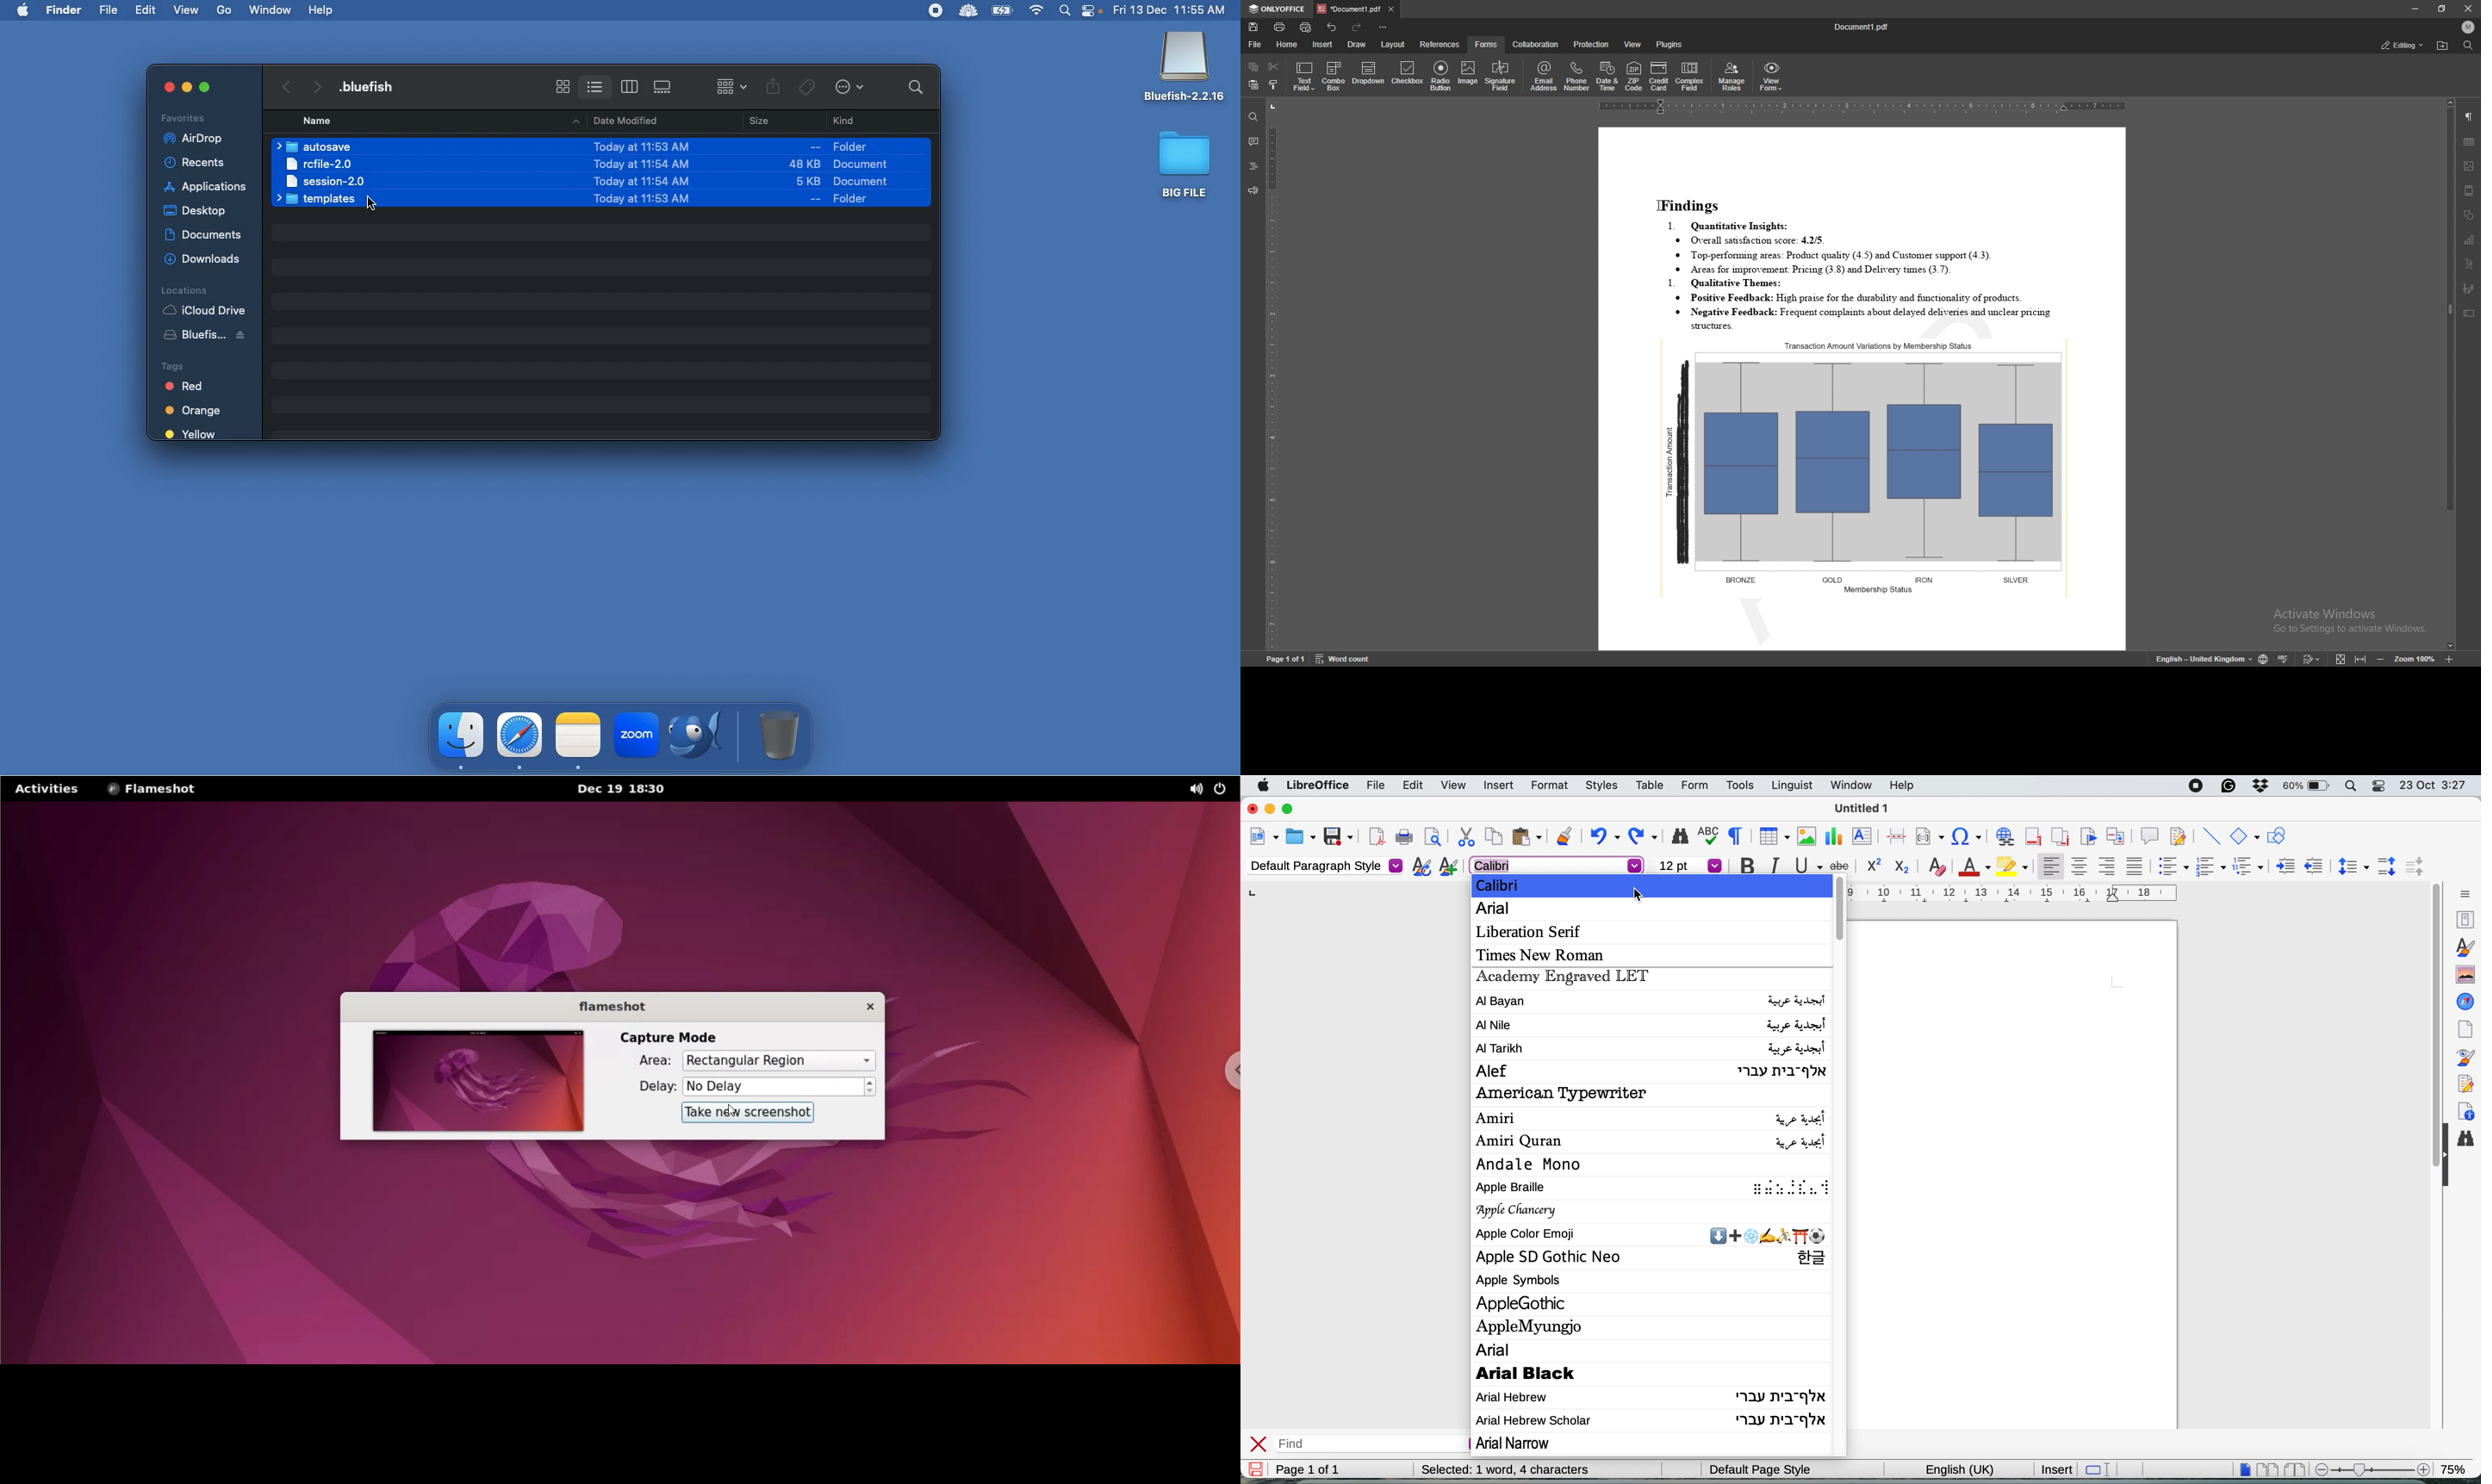 This screenshot has height=1484, width=2492. What do you see at coordinates (1390, 10) in the screenshot?
I see `close tab` at bounding box center [1390, 10].